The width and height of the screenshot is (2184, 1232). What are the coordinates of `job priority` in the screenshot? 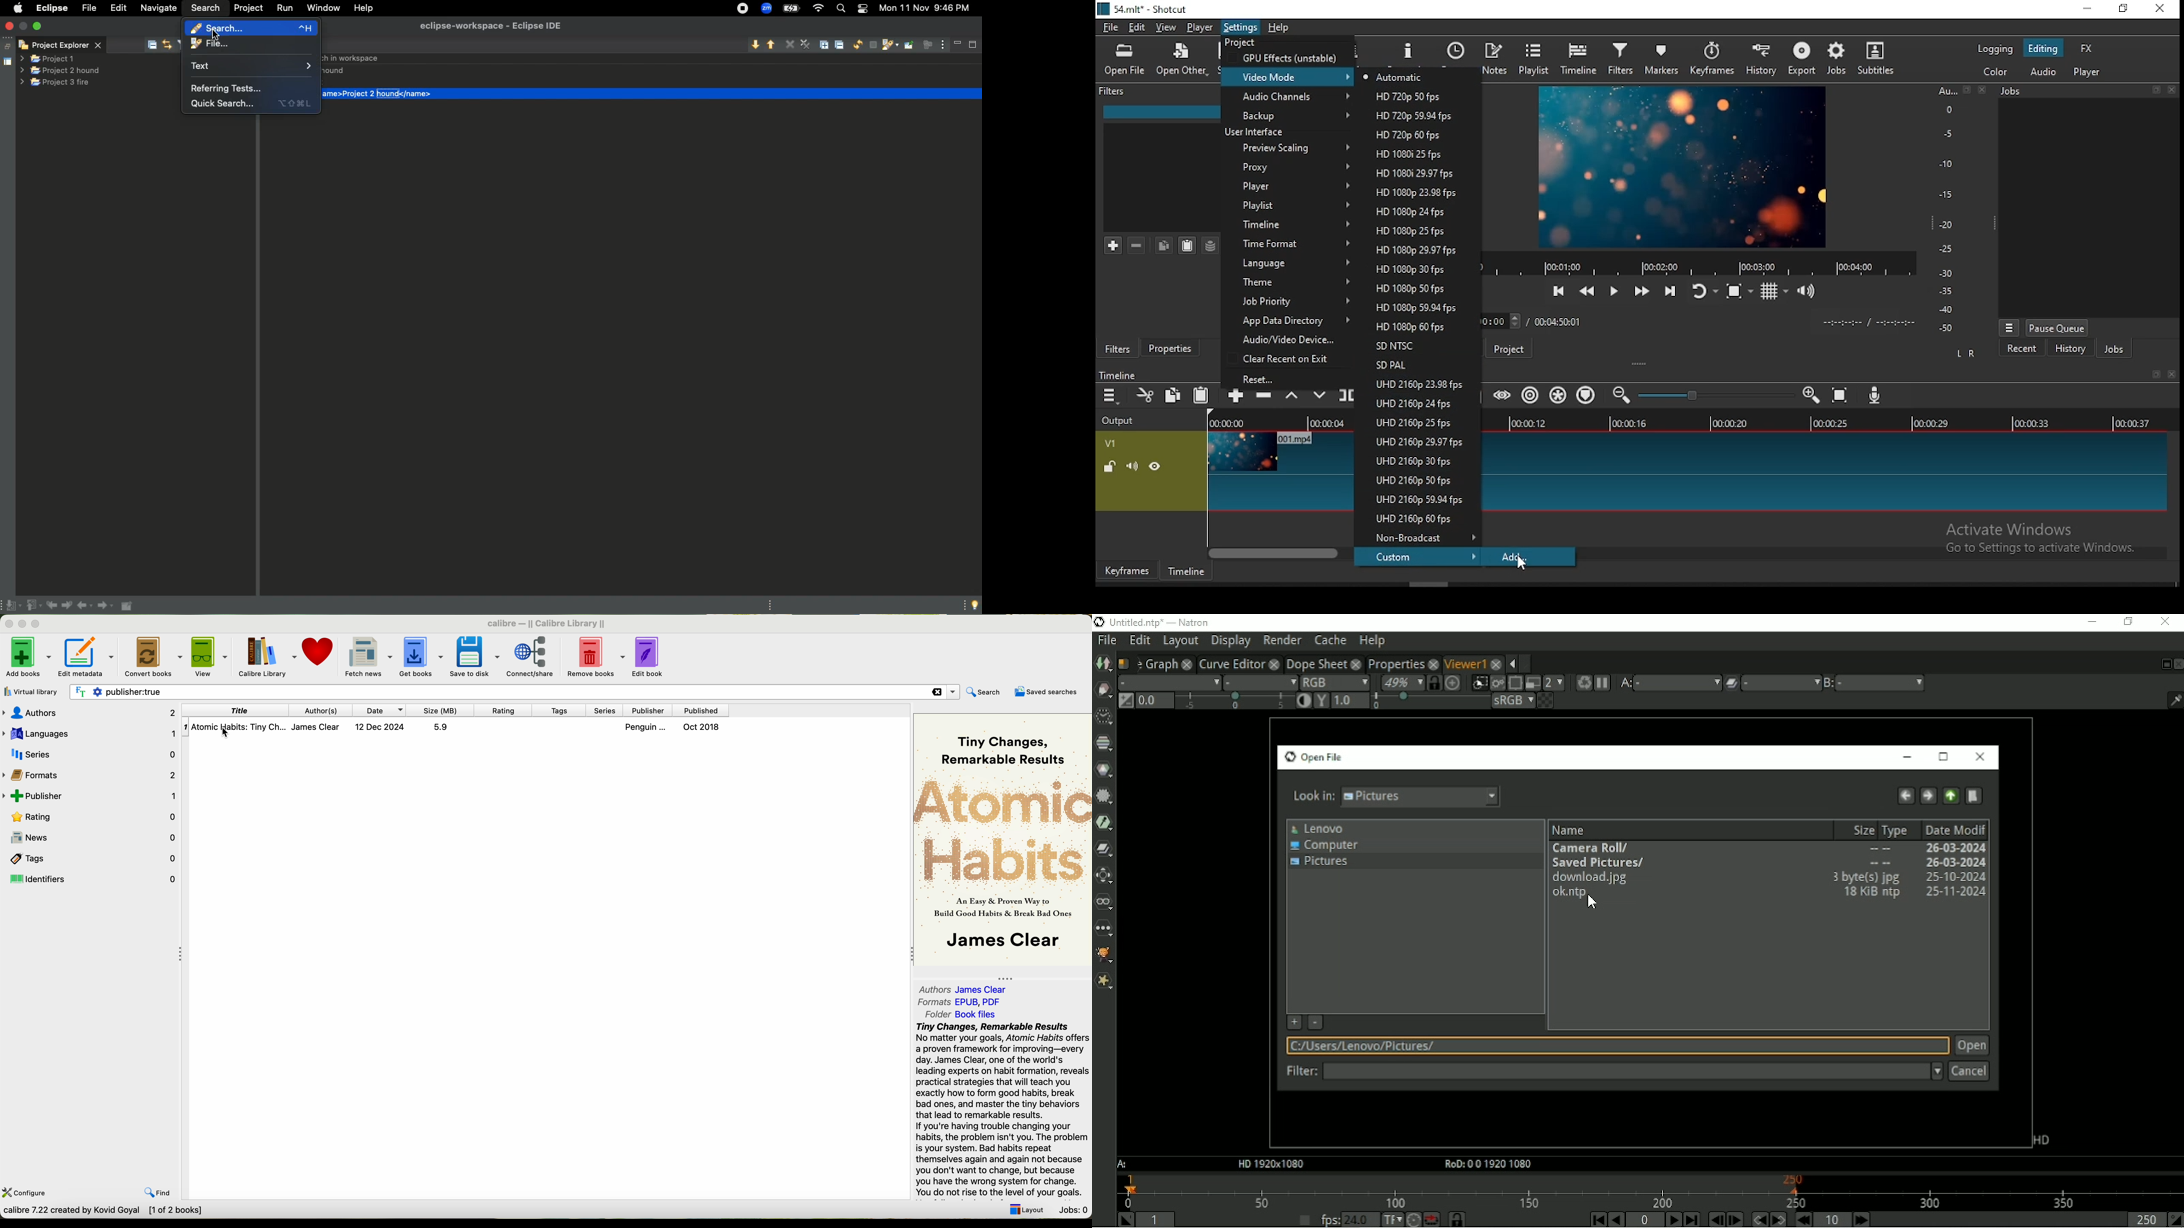 It's located at (1284, 302).